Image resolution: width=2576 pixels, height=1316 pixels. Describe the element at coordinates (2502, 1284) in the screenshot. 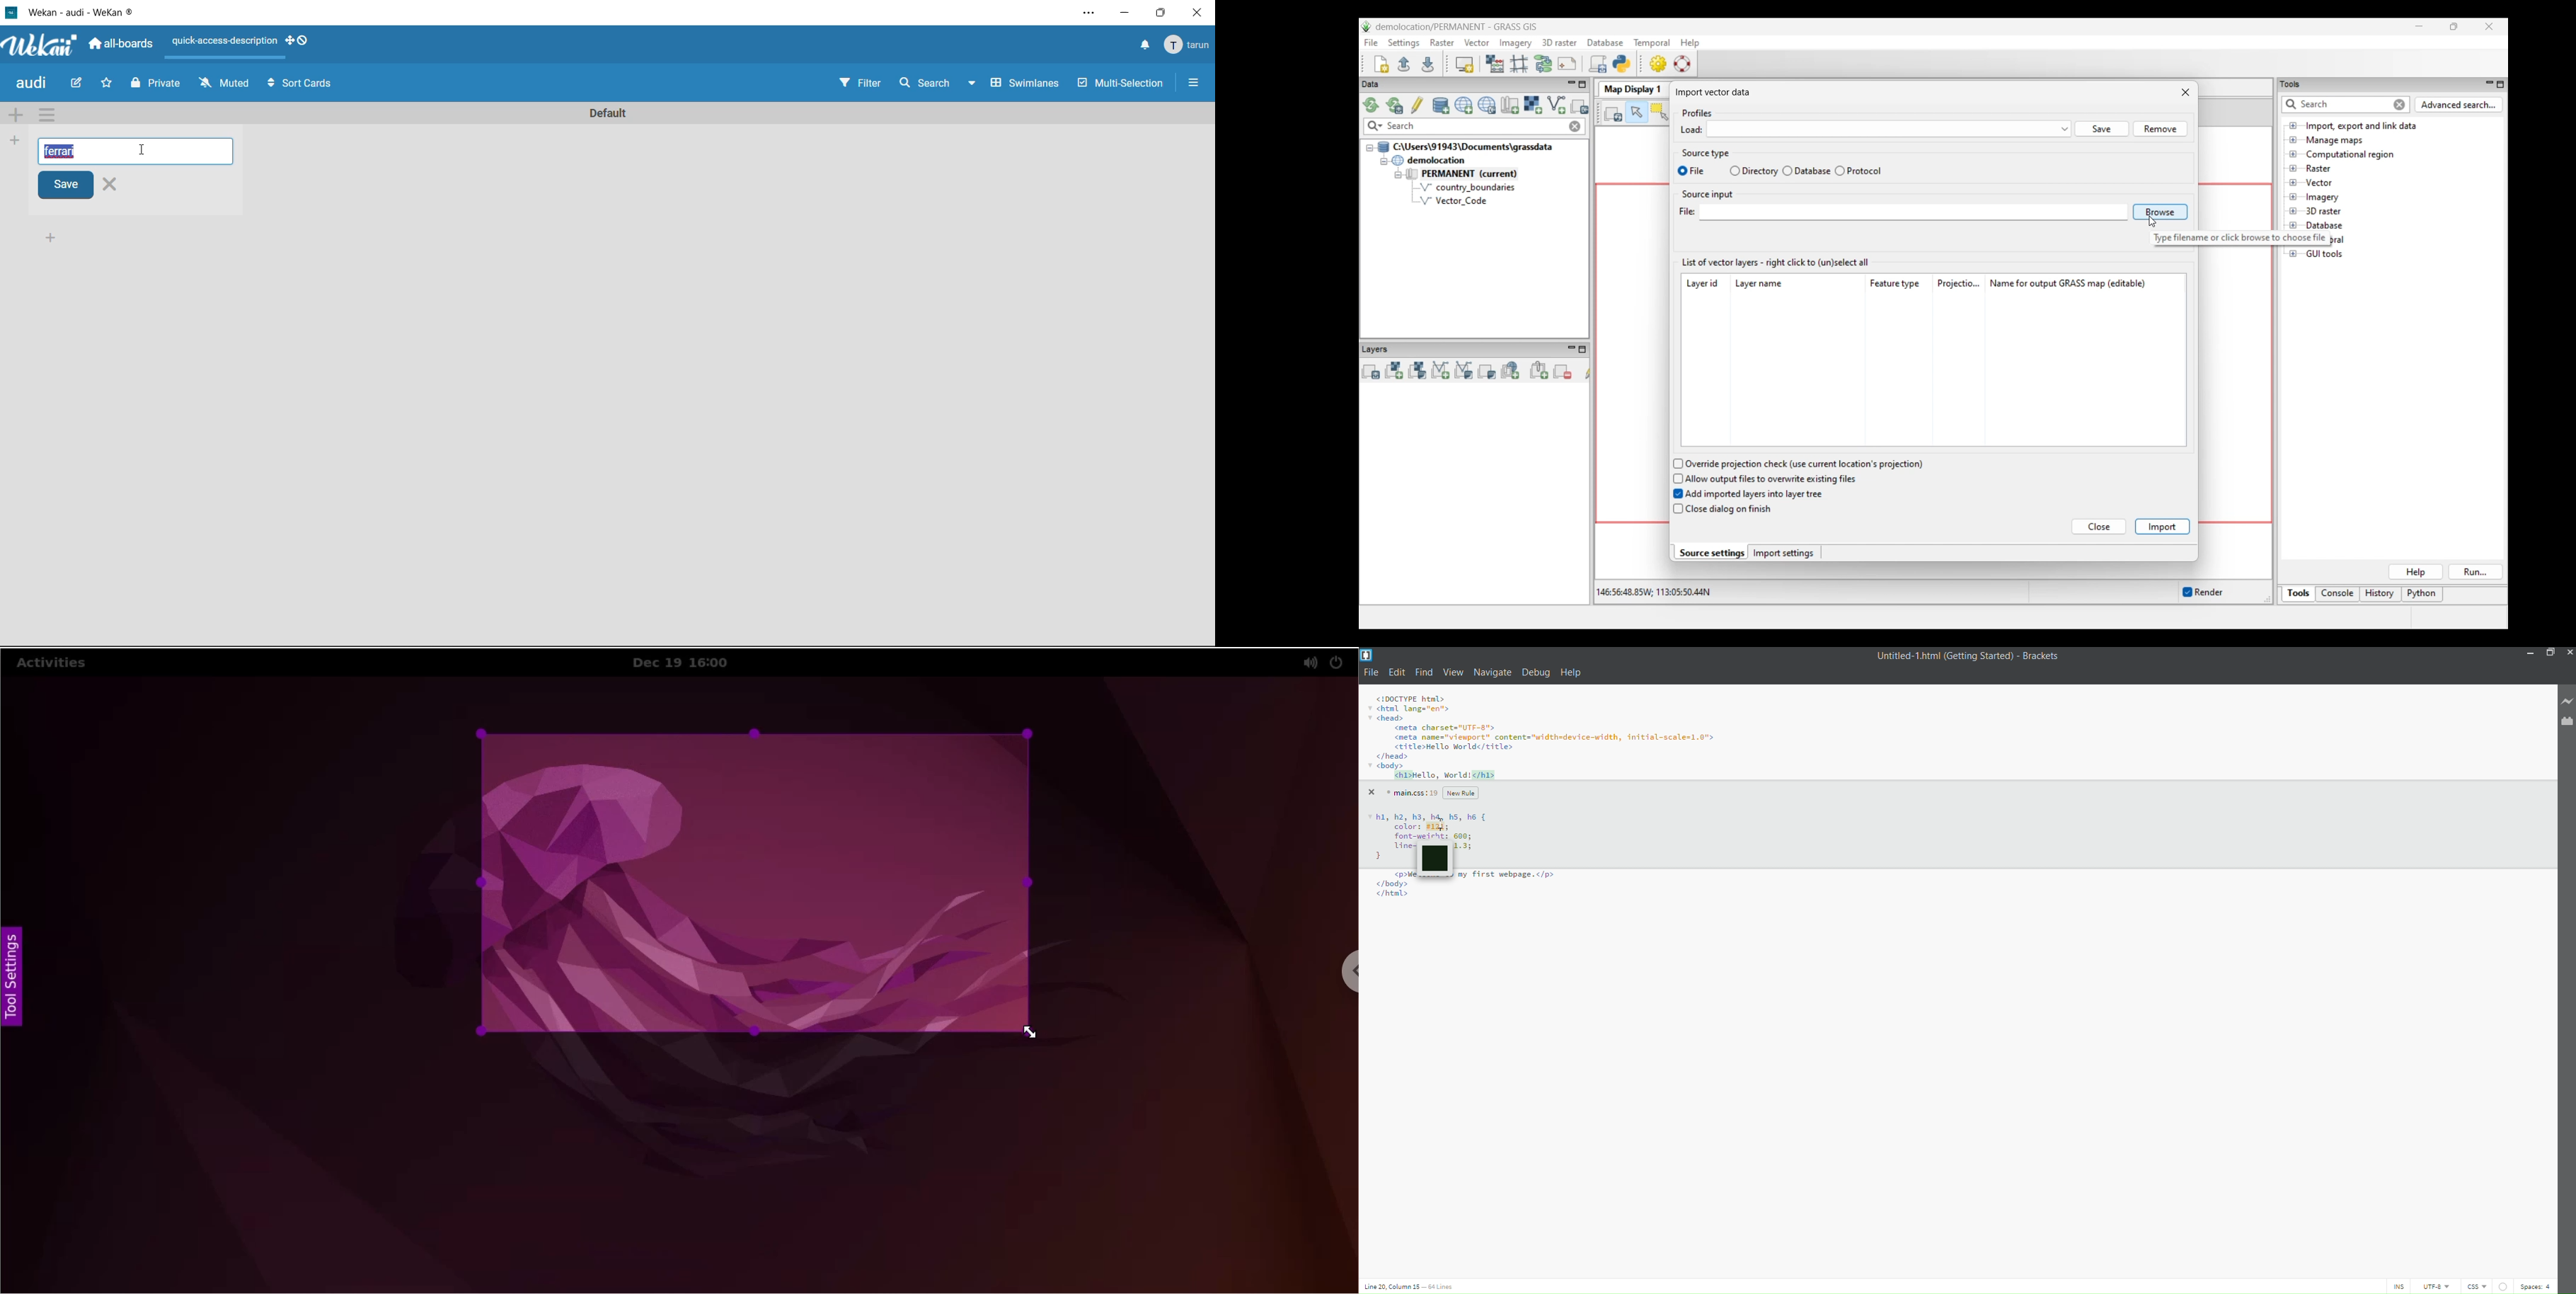

I see `linting` at that location.